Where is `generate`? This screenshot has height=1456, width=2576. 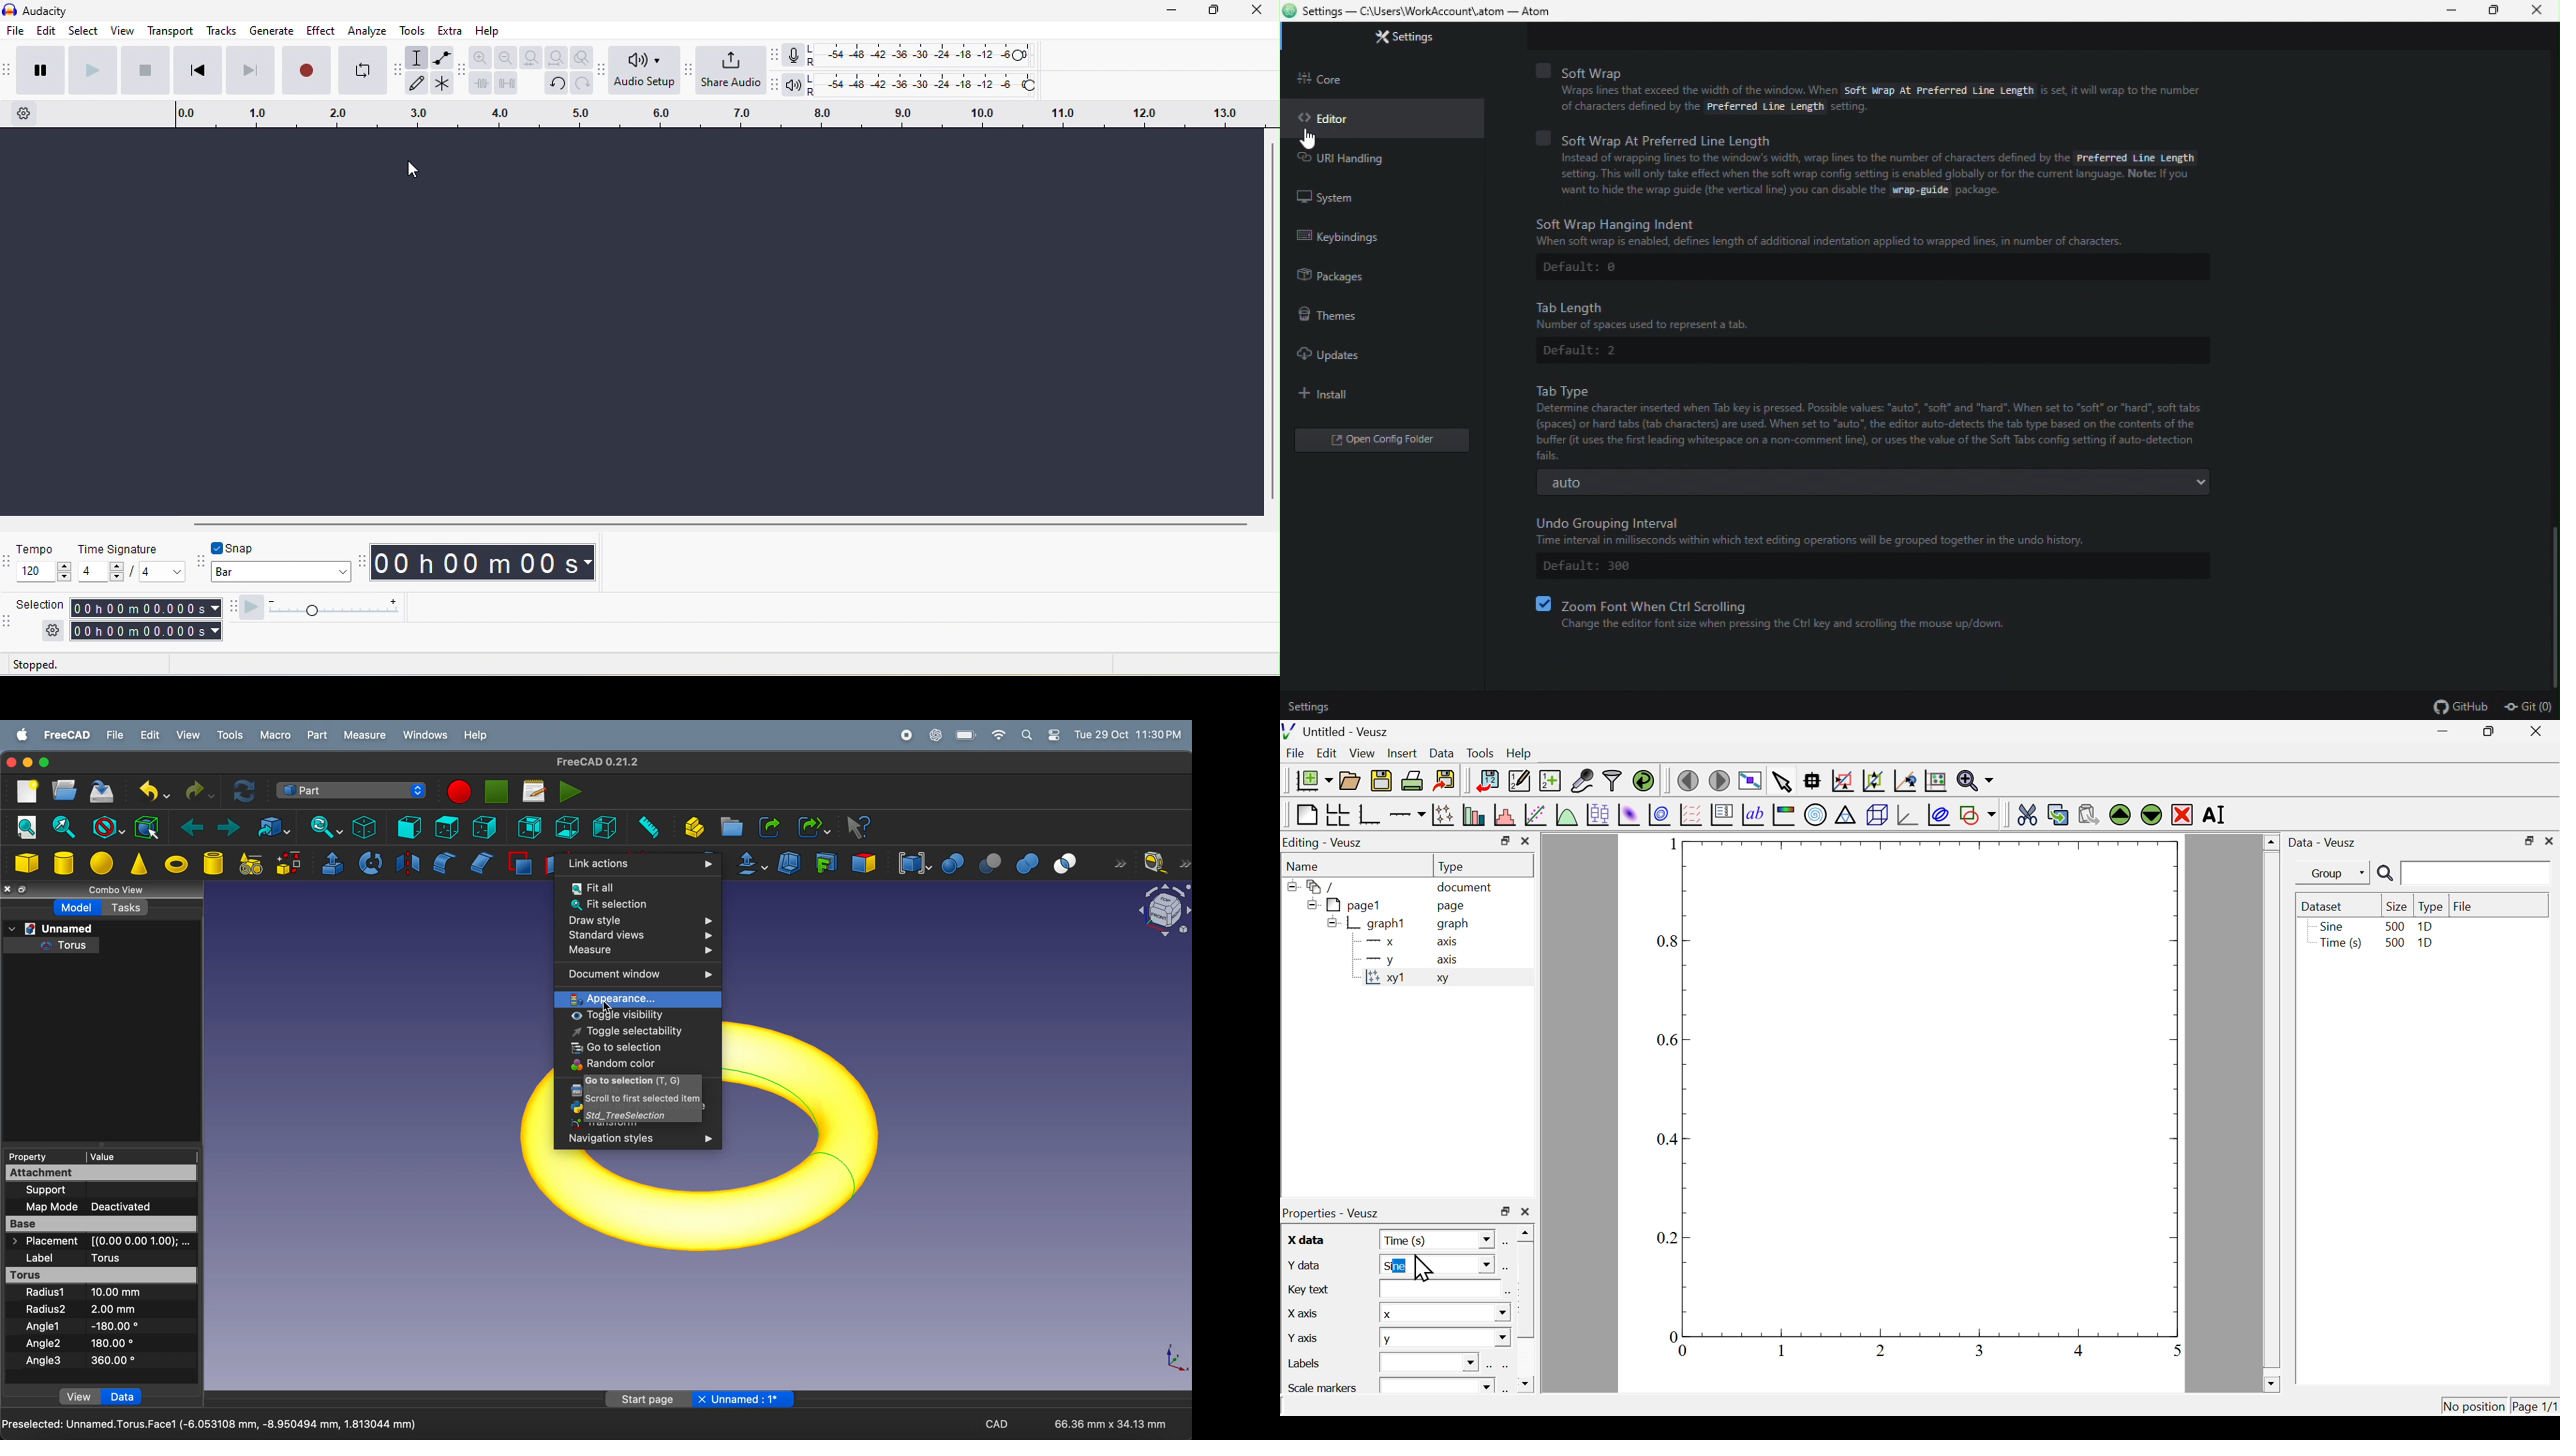
generate is located at coordinates (269, 32).